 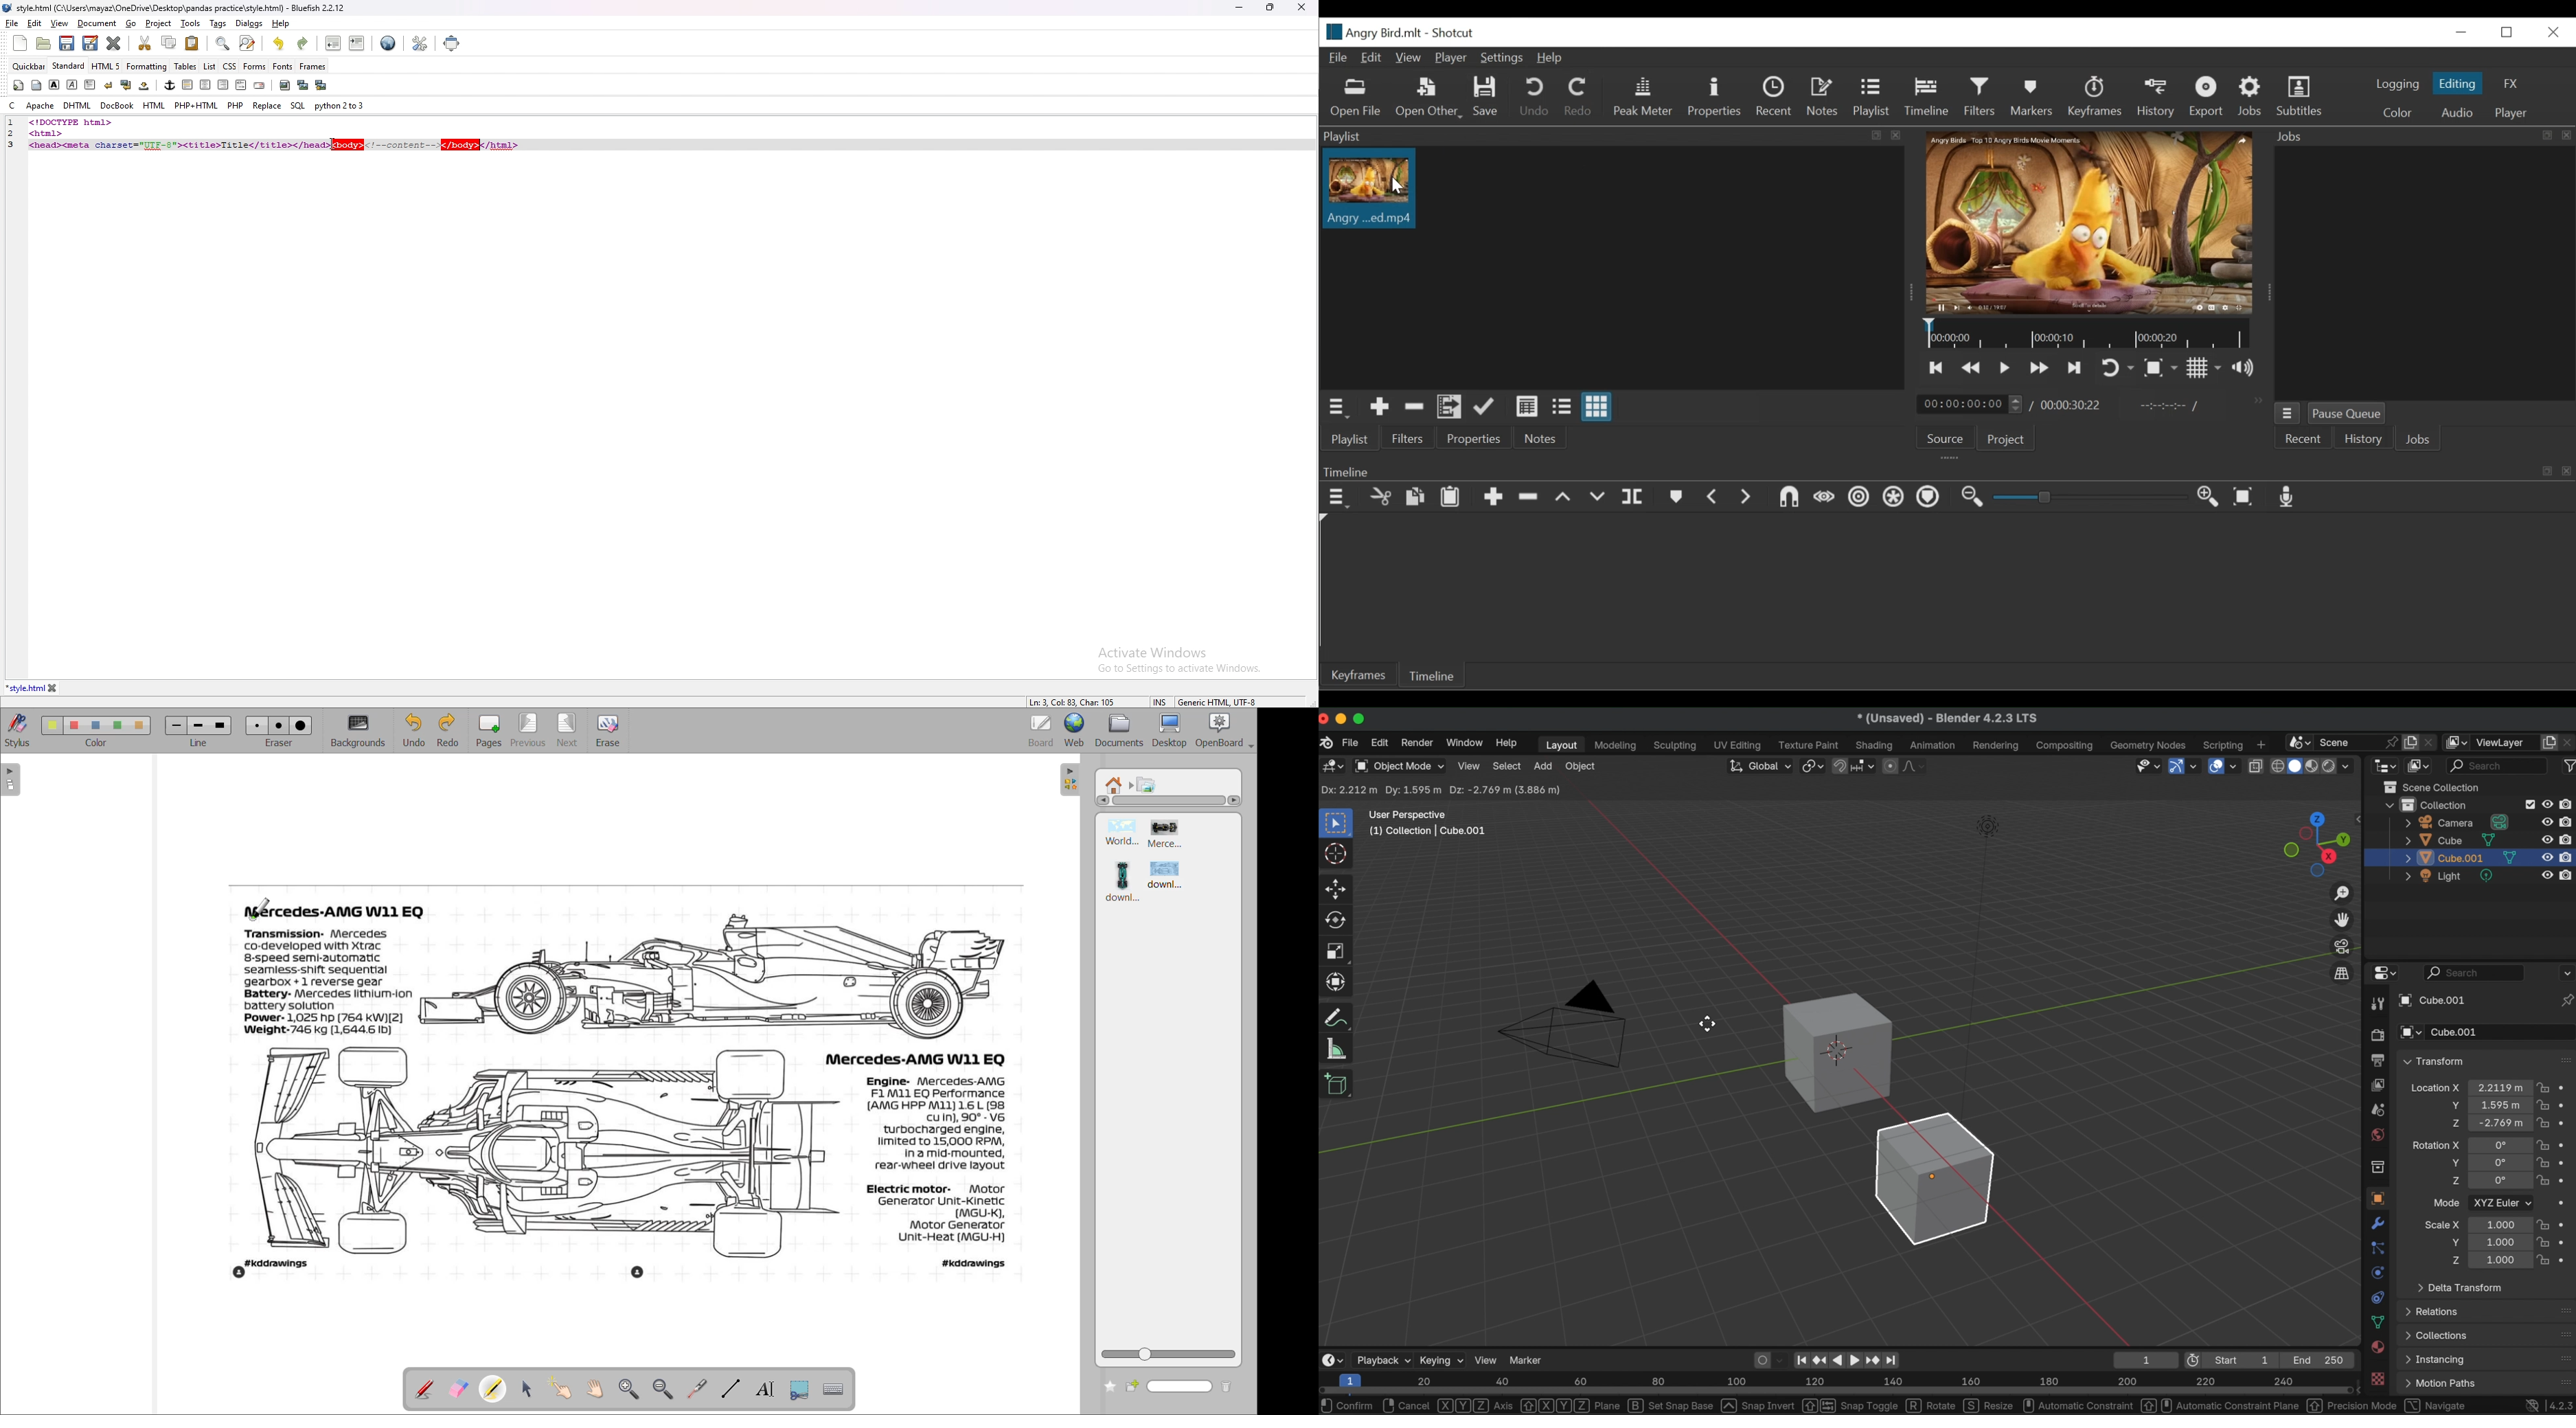 What do you see at coordinates (1379, 407) in the screenshot?
I see `Add the Source to the playlist` at bounding box center [1379, 407].